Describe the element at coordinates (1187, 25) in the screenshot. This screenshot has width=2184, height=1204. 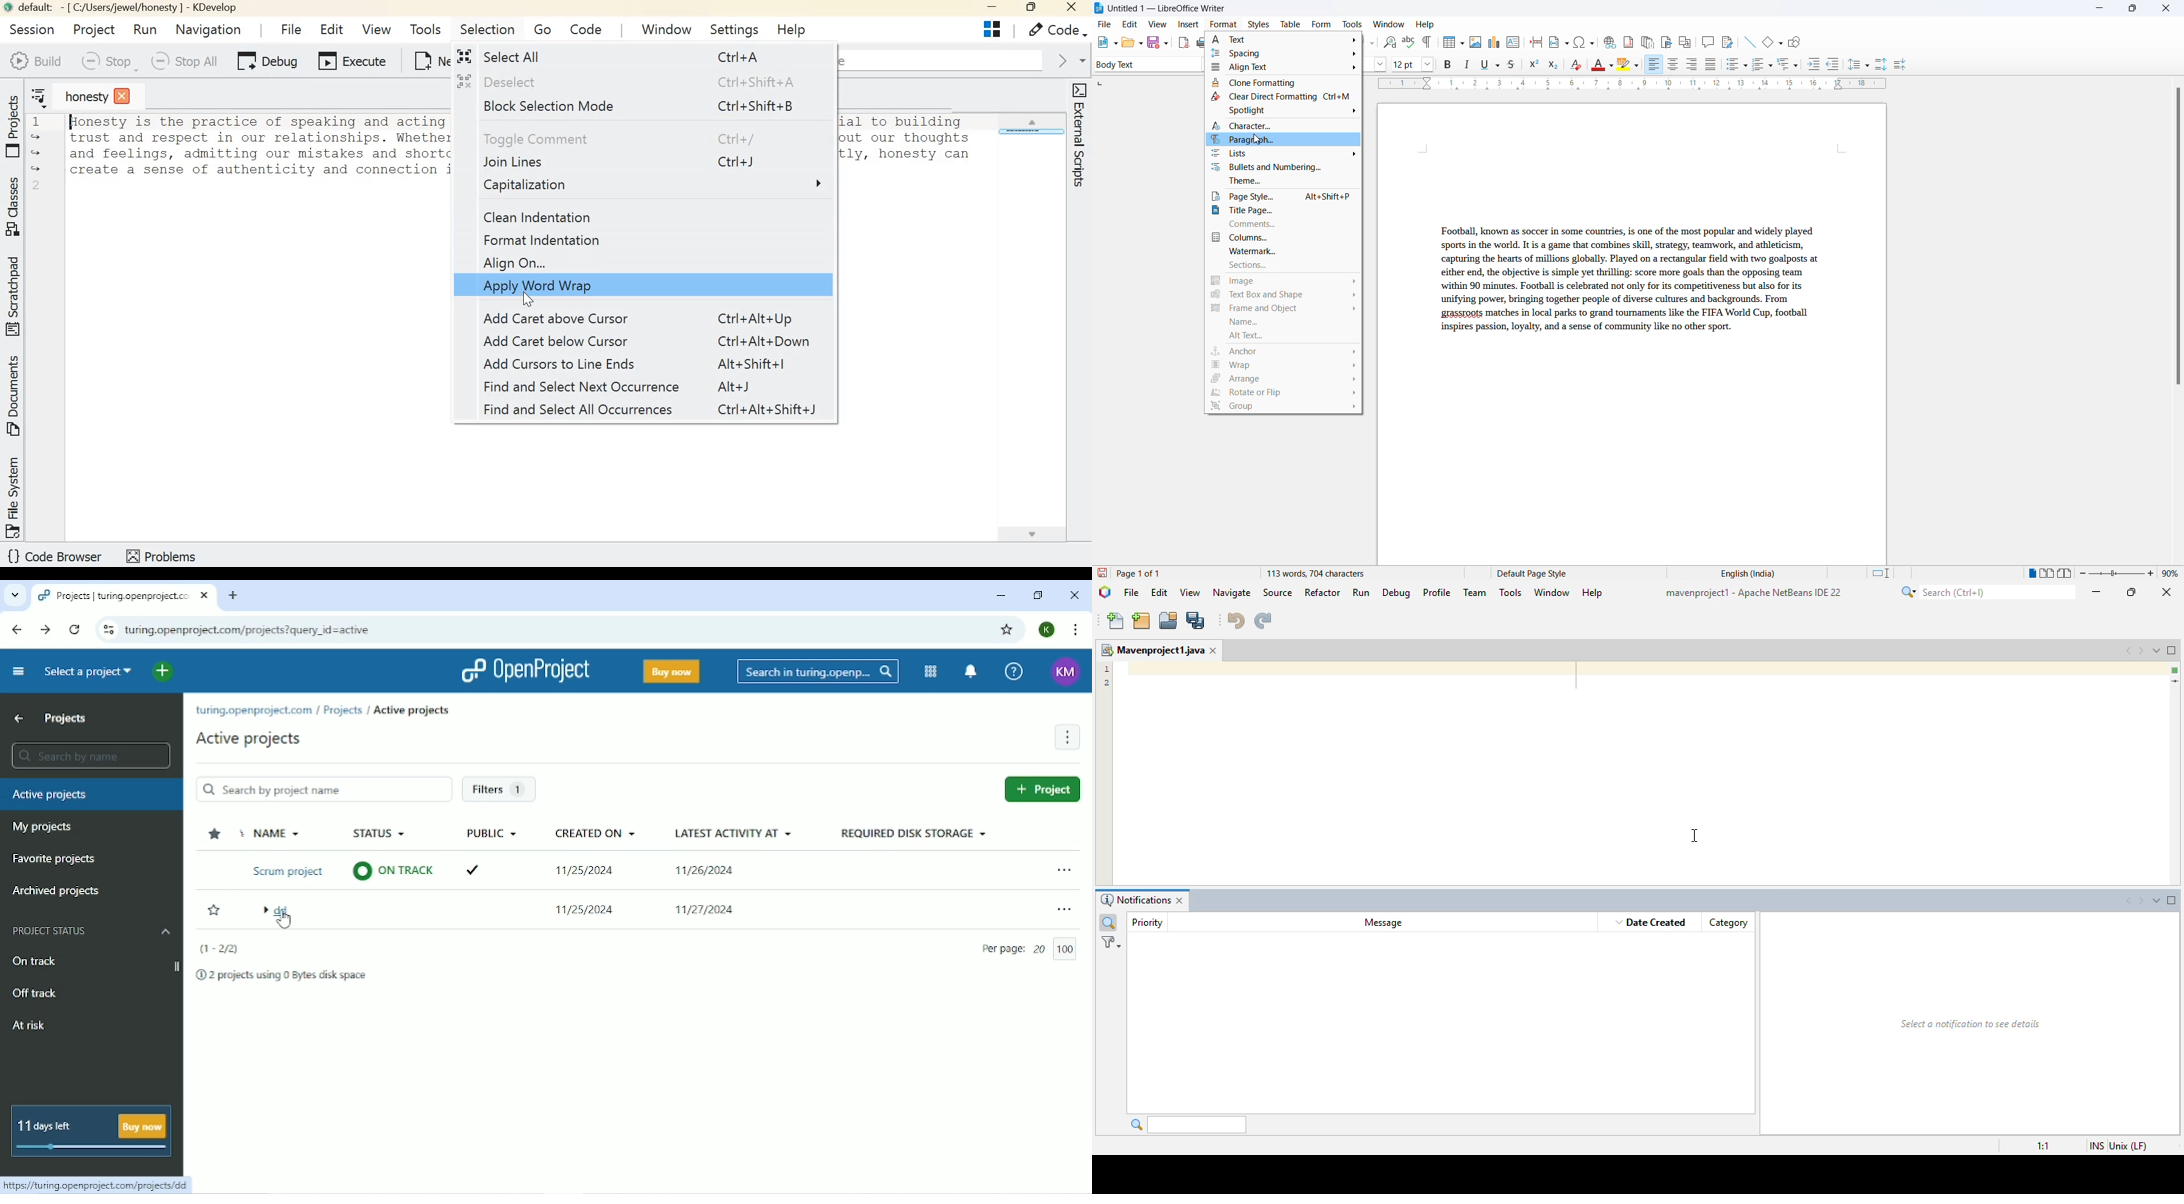
I see `insert` at that location.